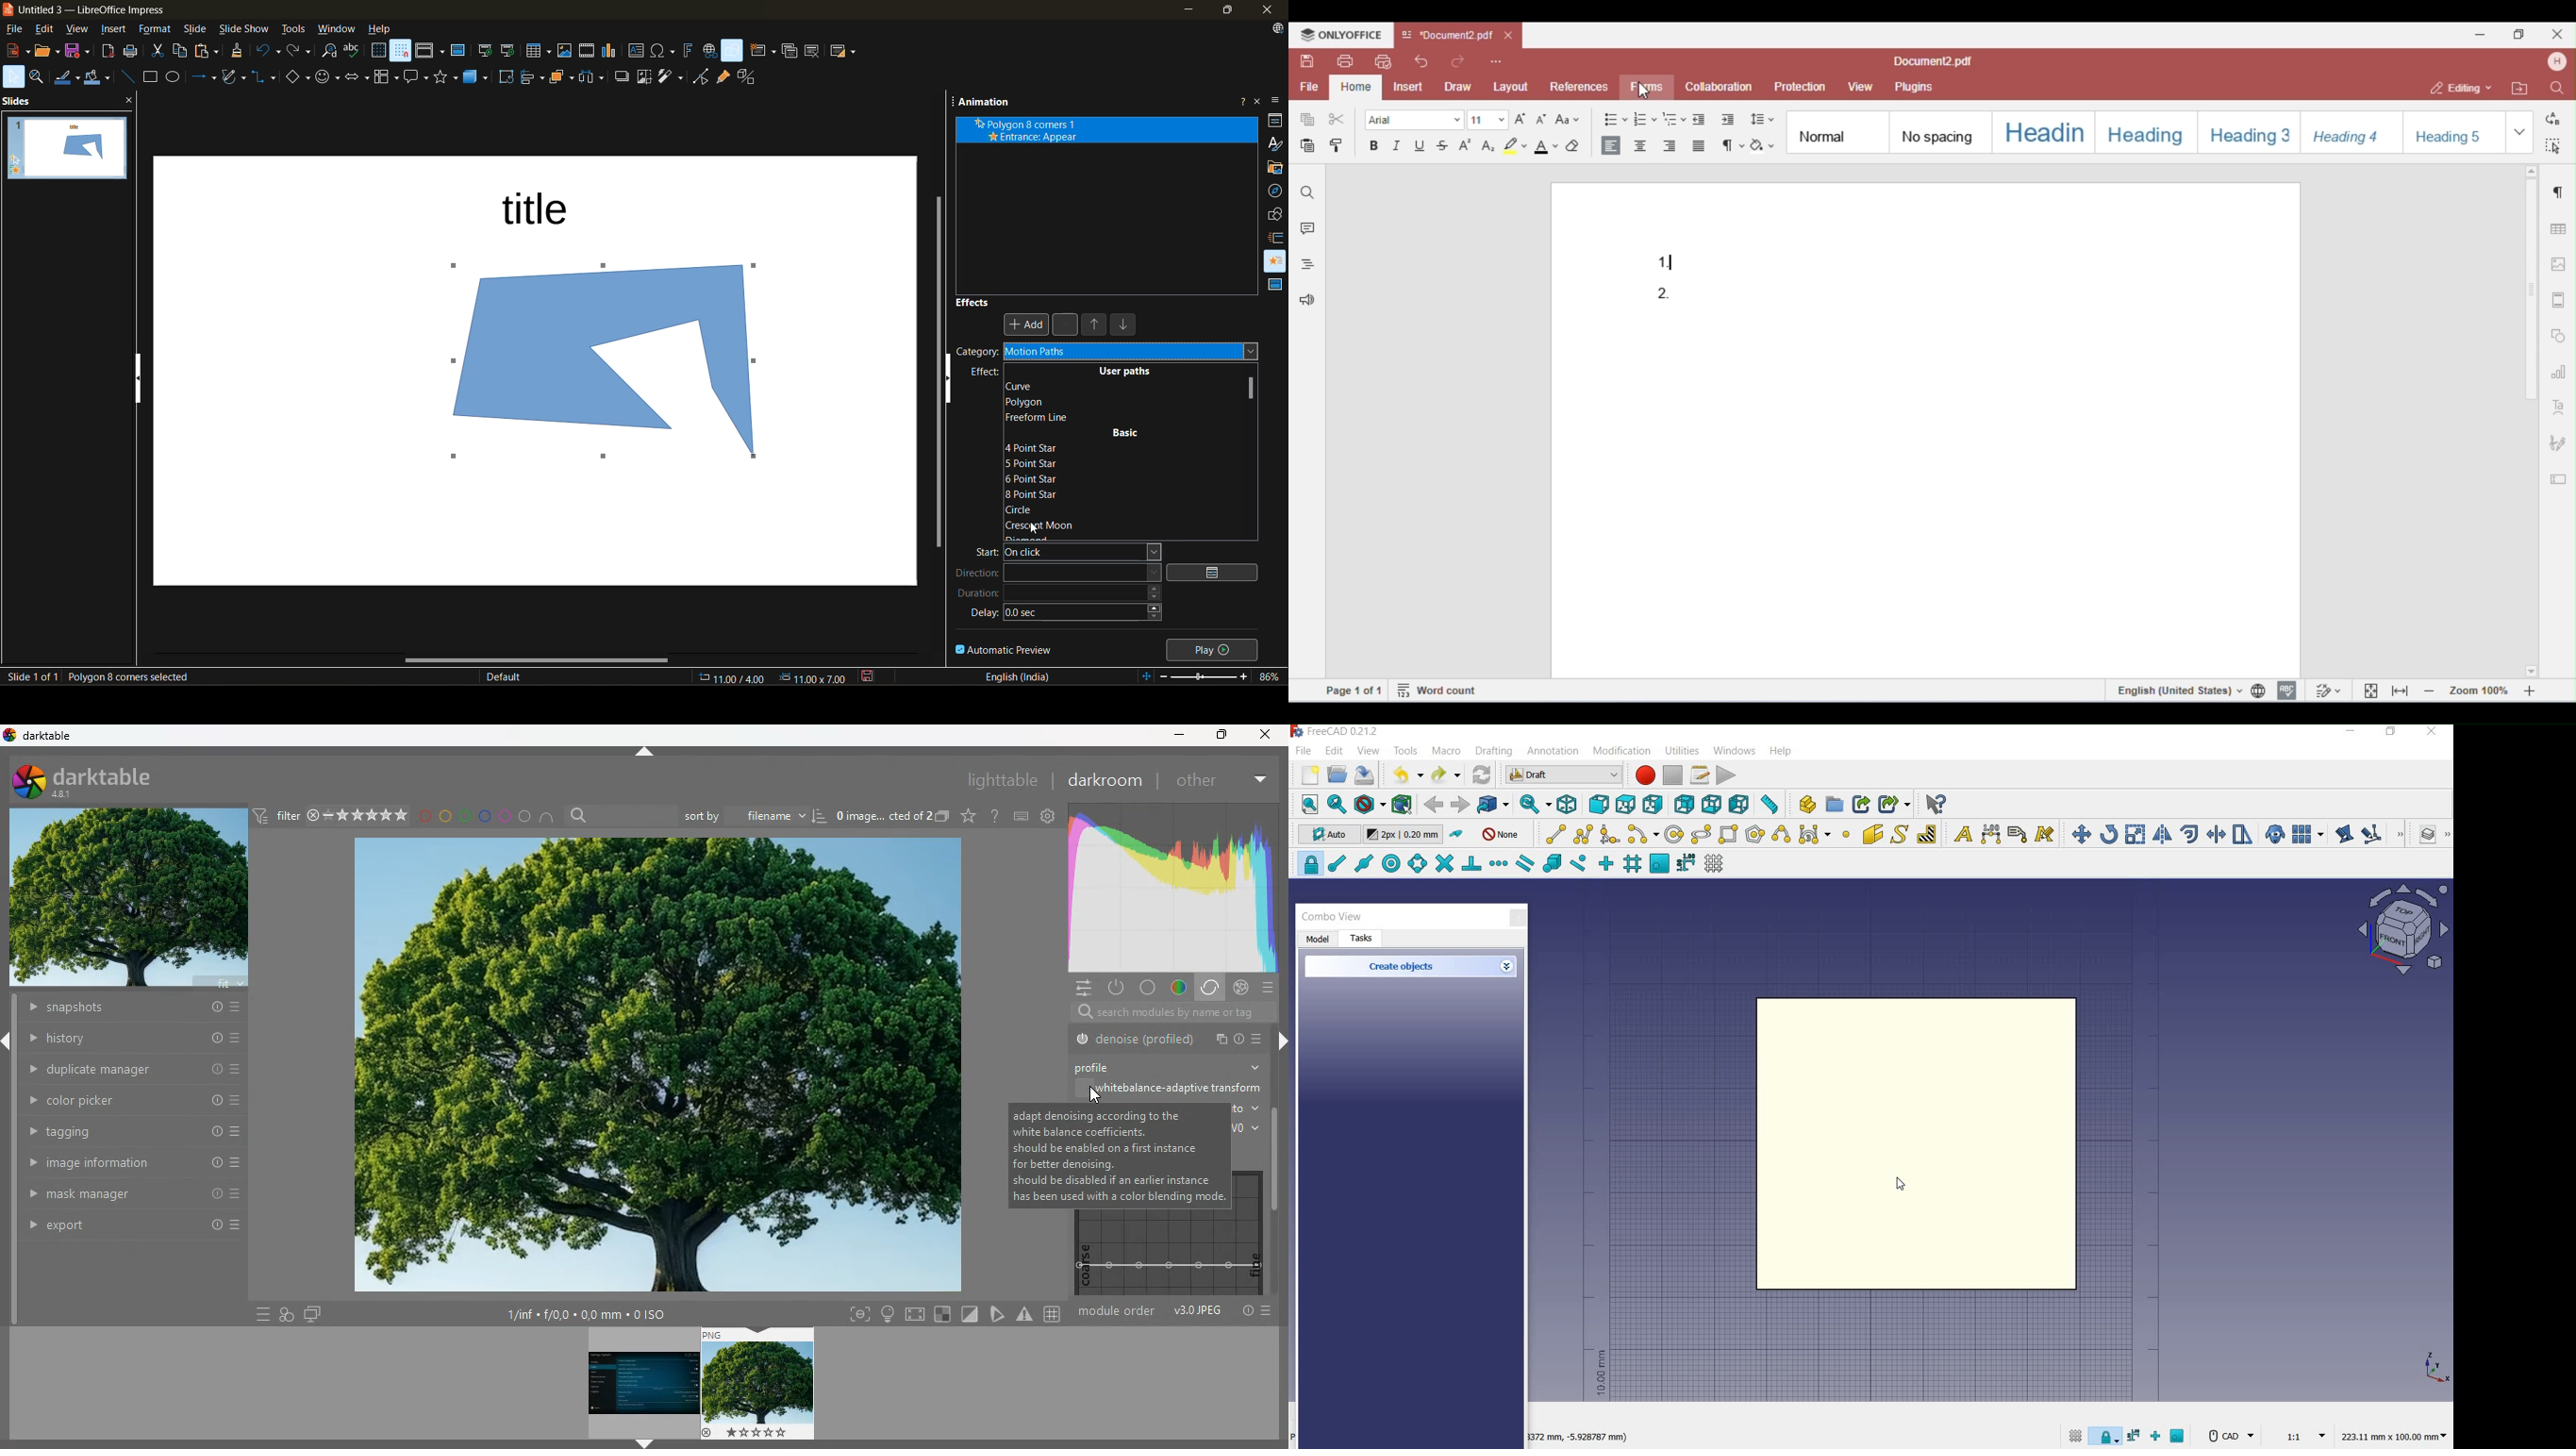  I want to click on selected shape details, so click(128, 678).